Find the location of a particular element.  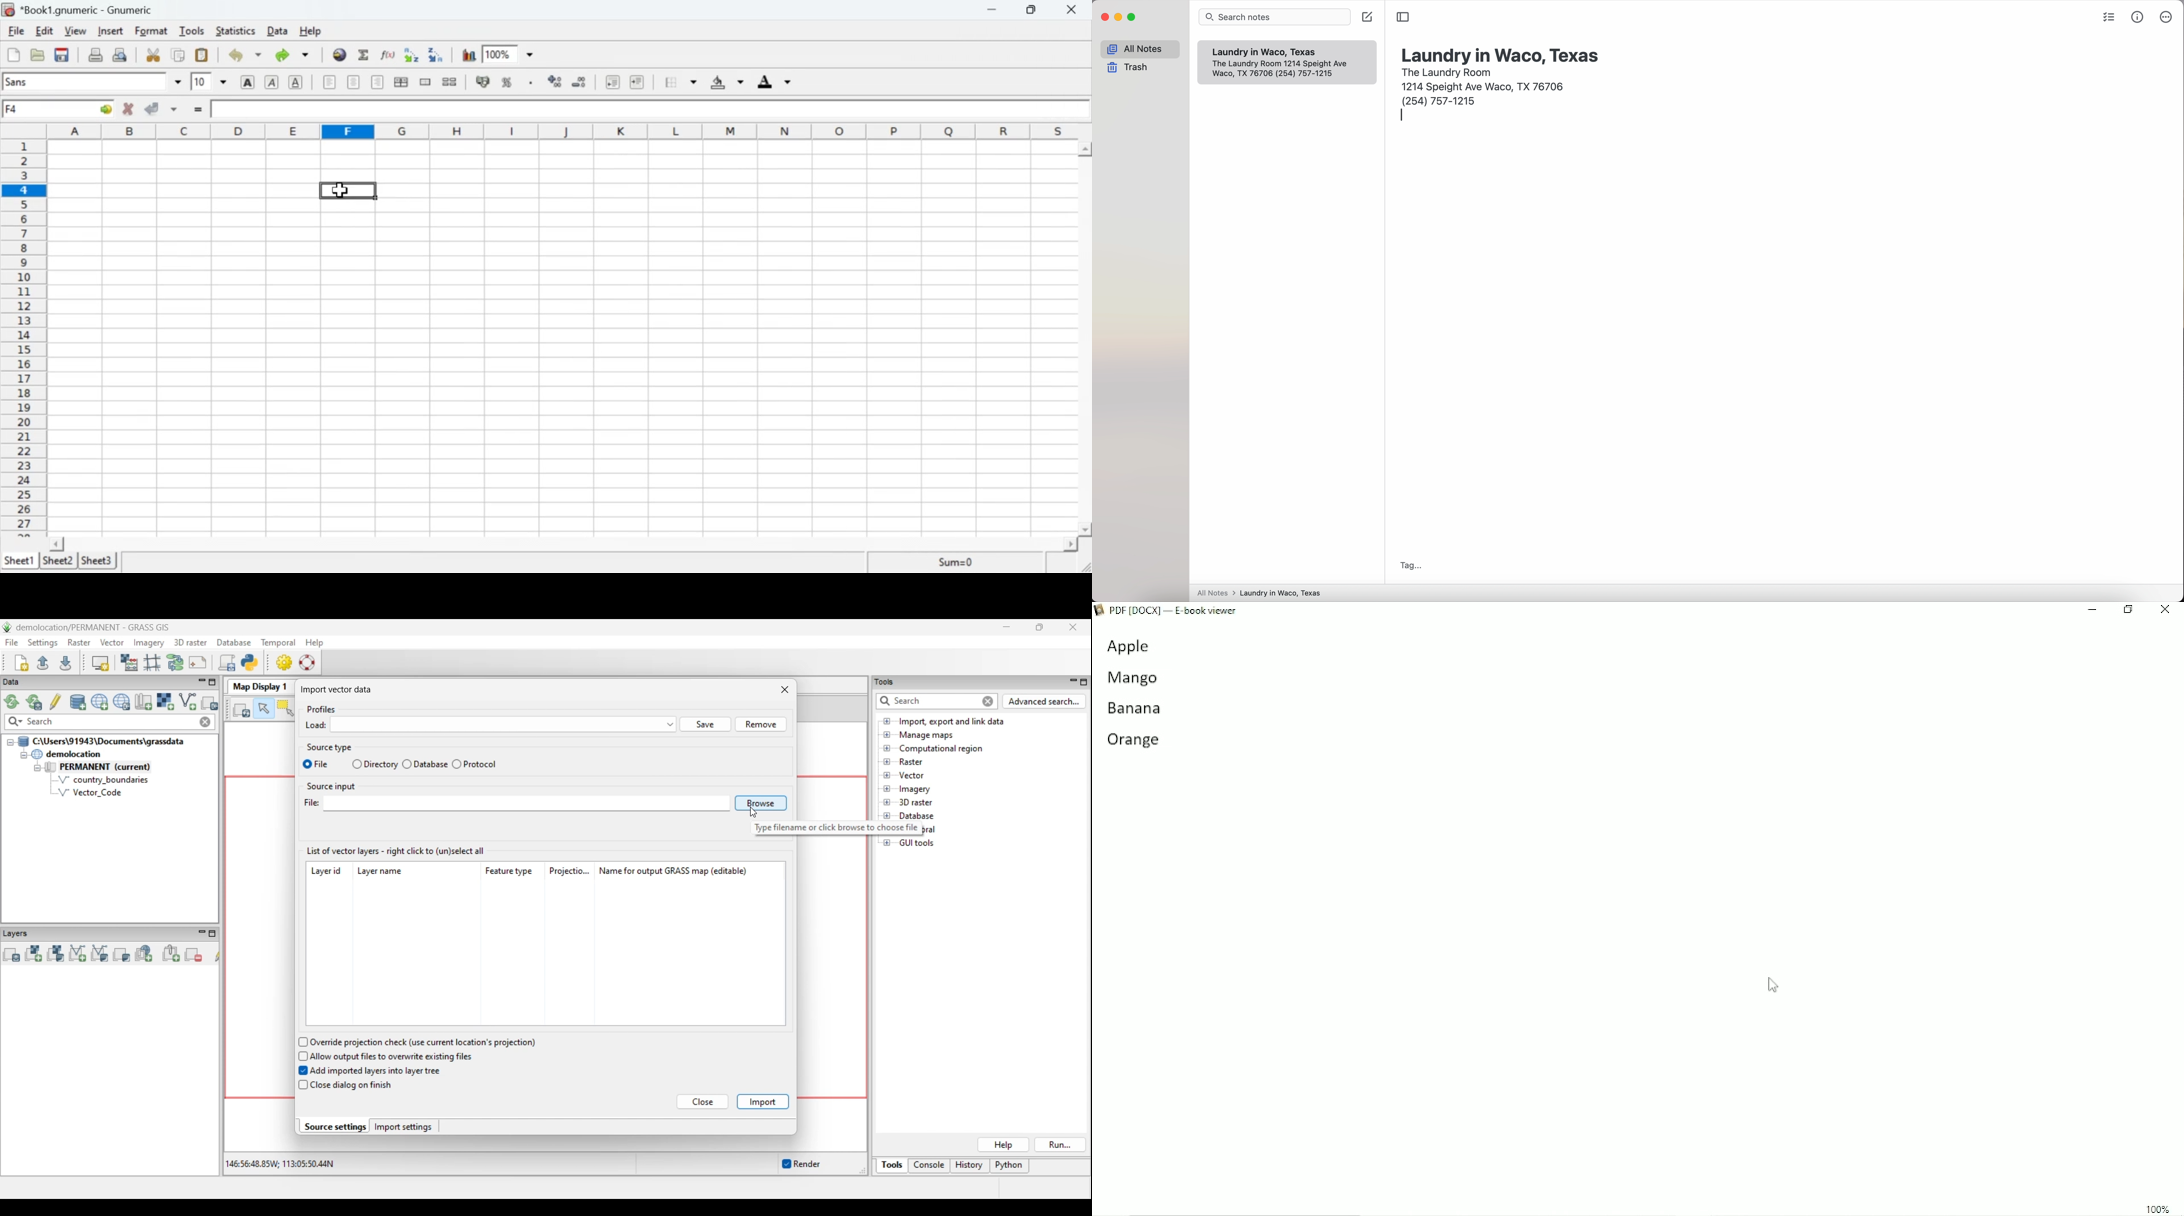

Click to open files under Import, export and link data is located at coordinates (887, 721).